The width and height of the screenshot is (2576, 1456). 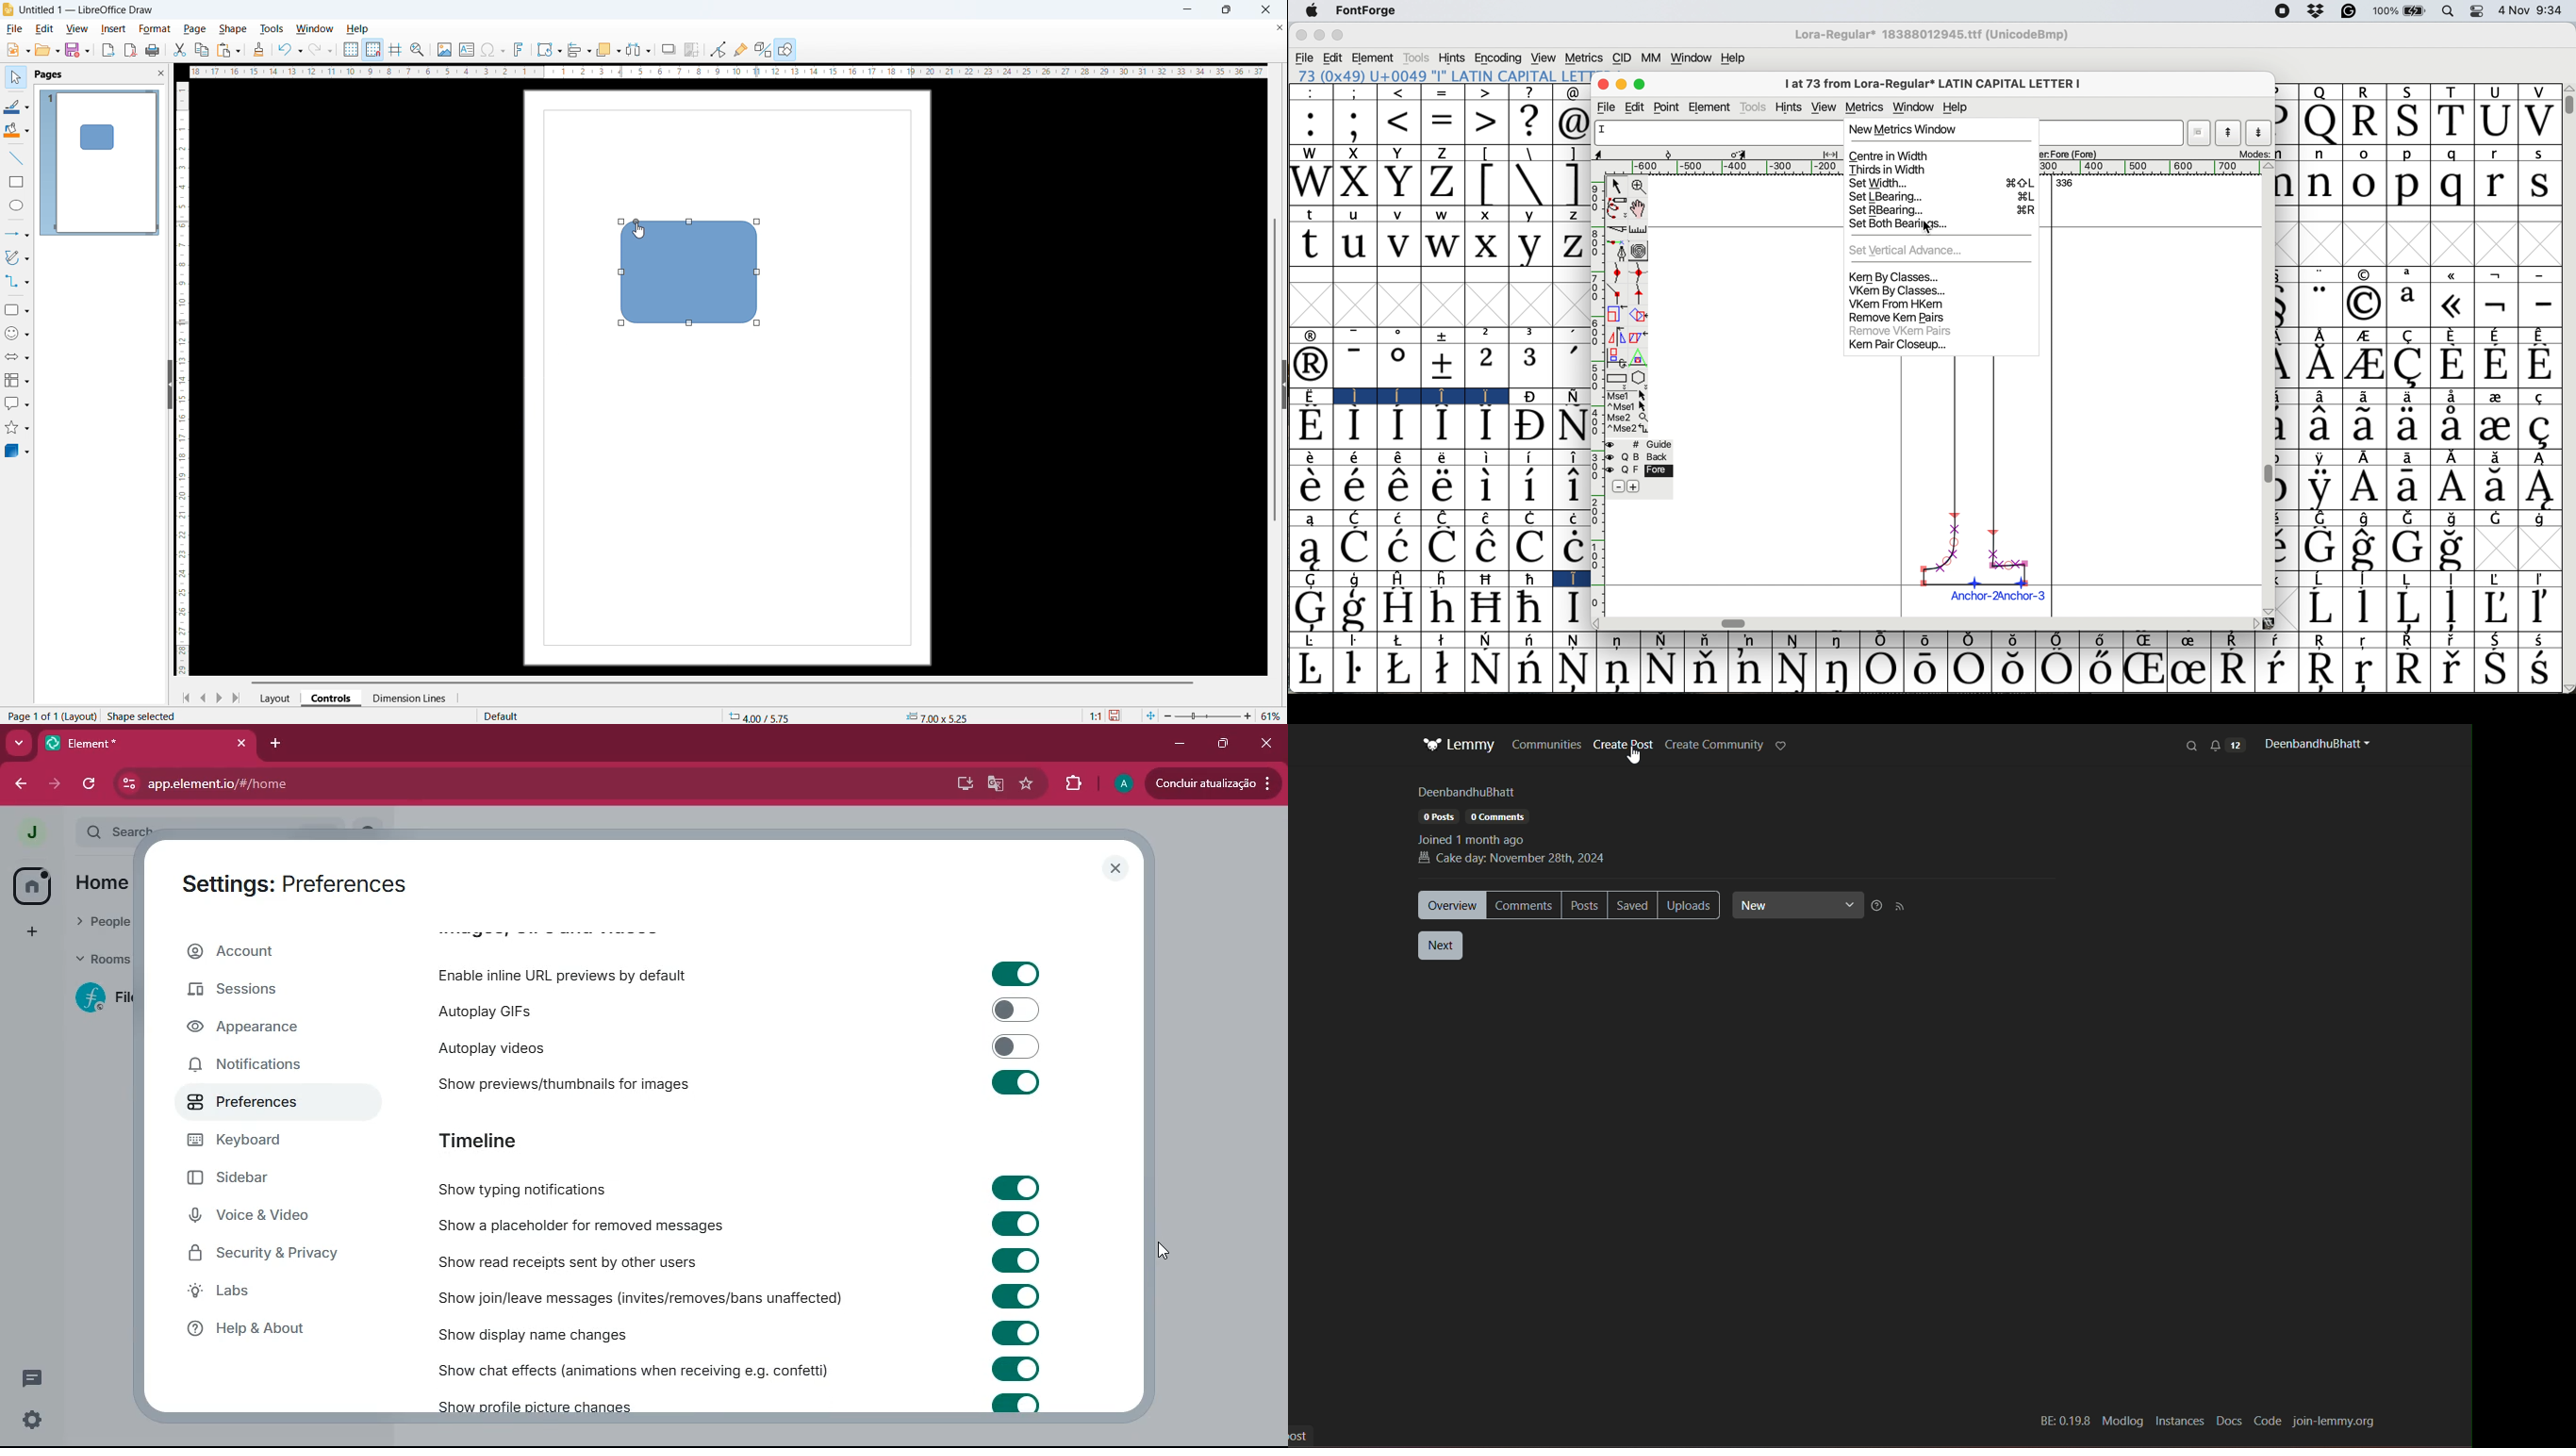 What do you see at coordinates (77, 50) in the screenshot?
I see `save ` at bounding box center [77, 50].